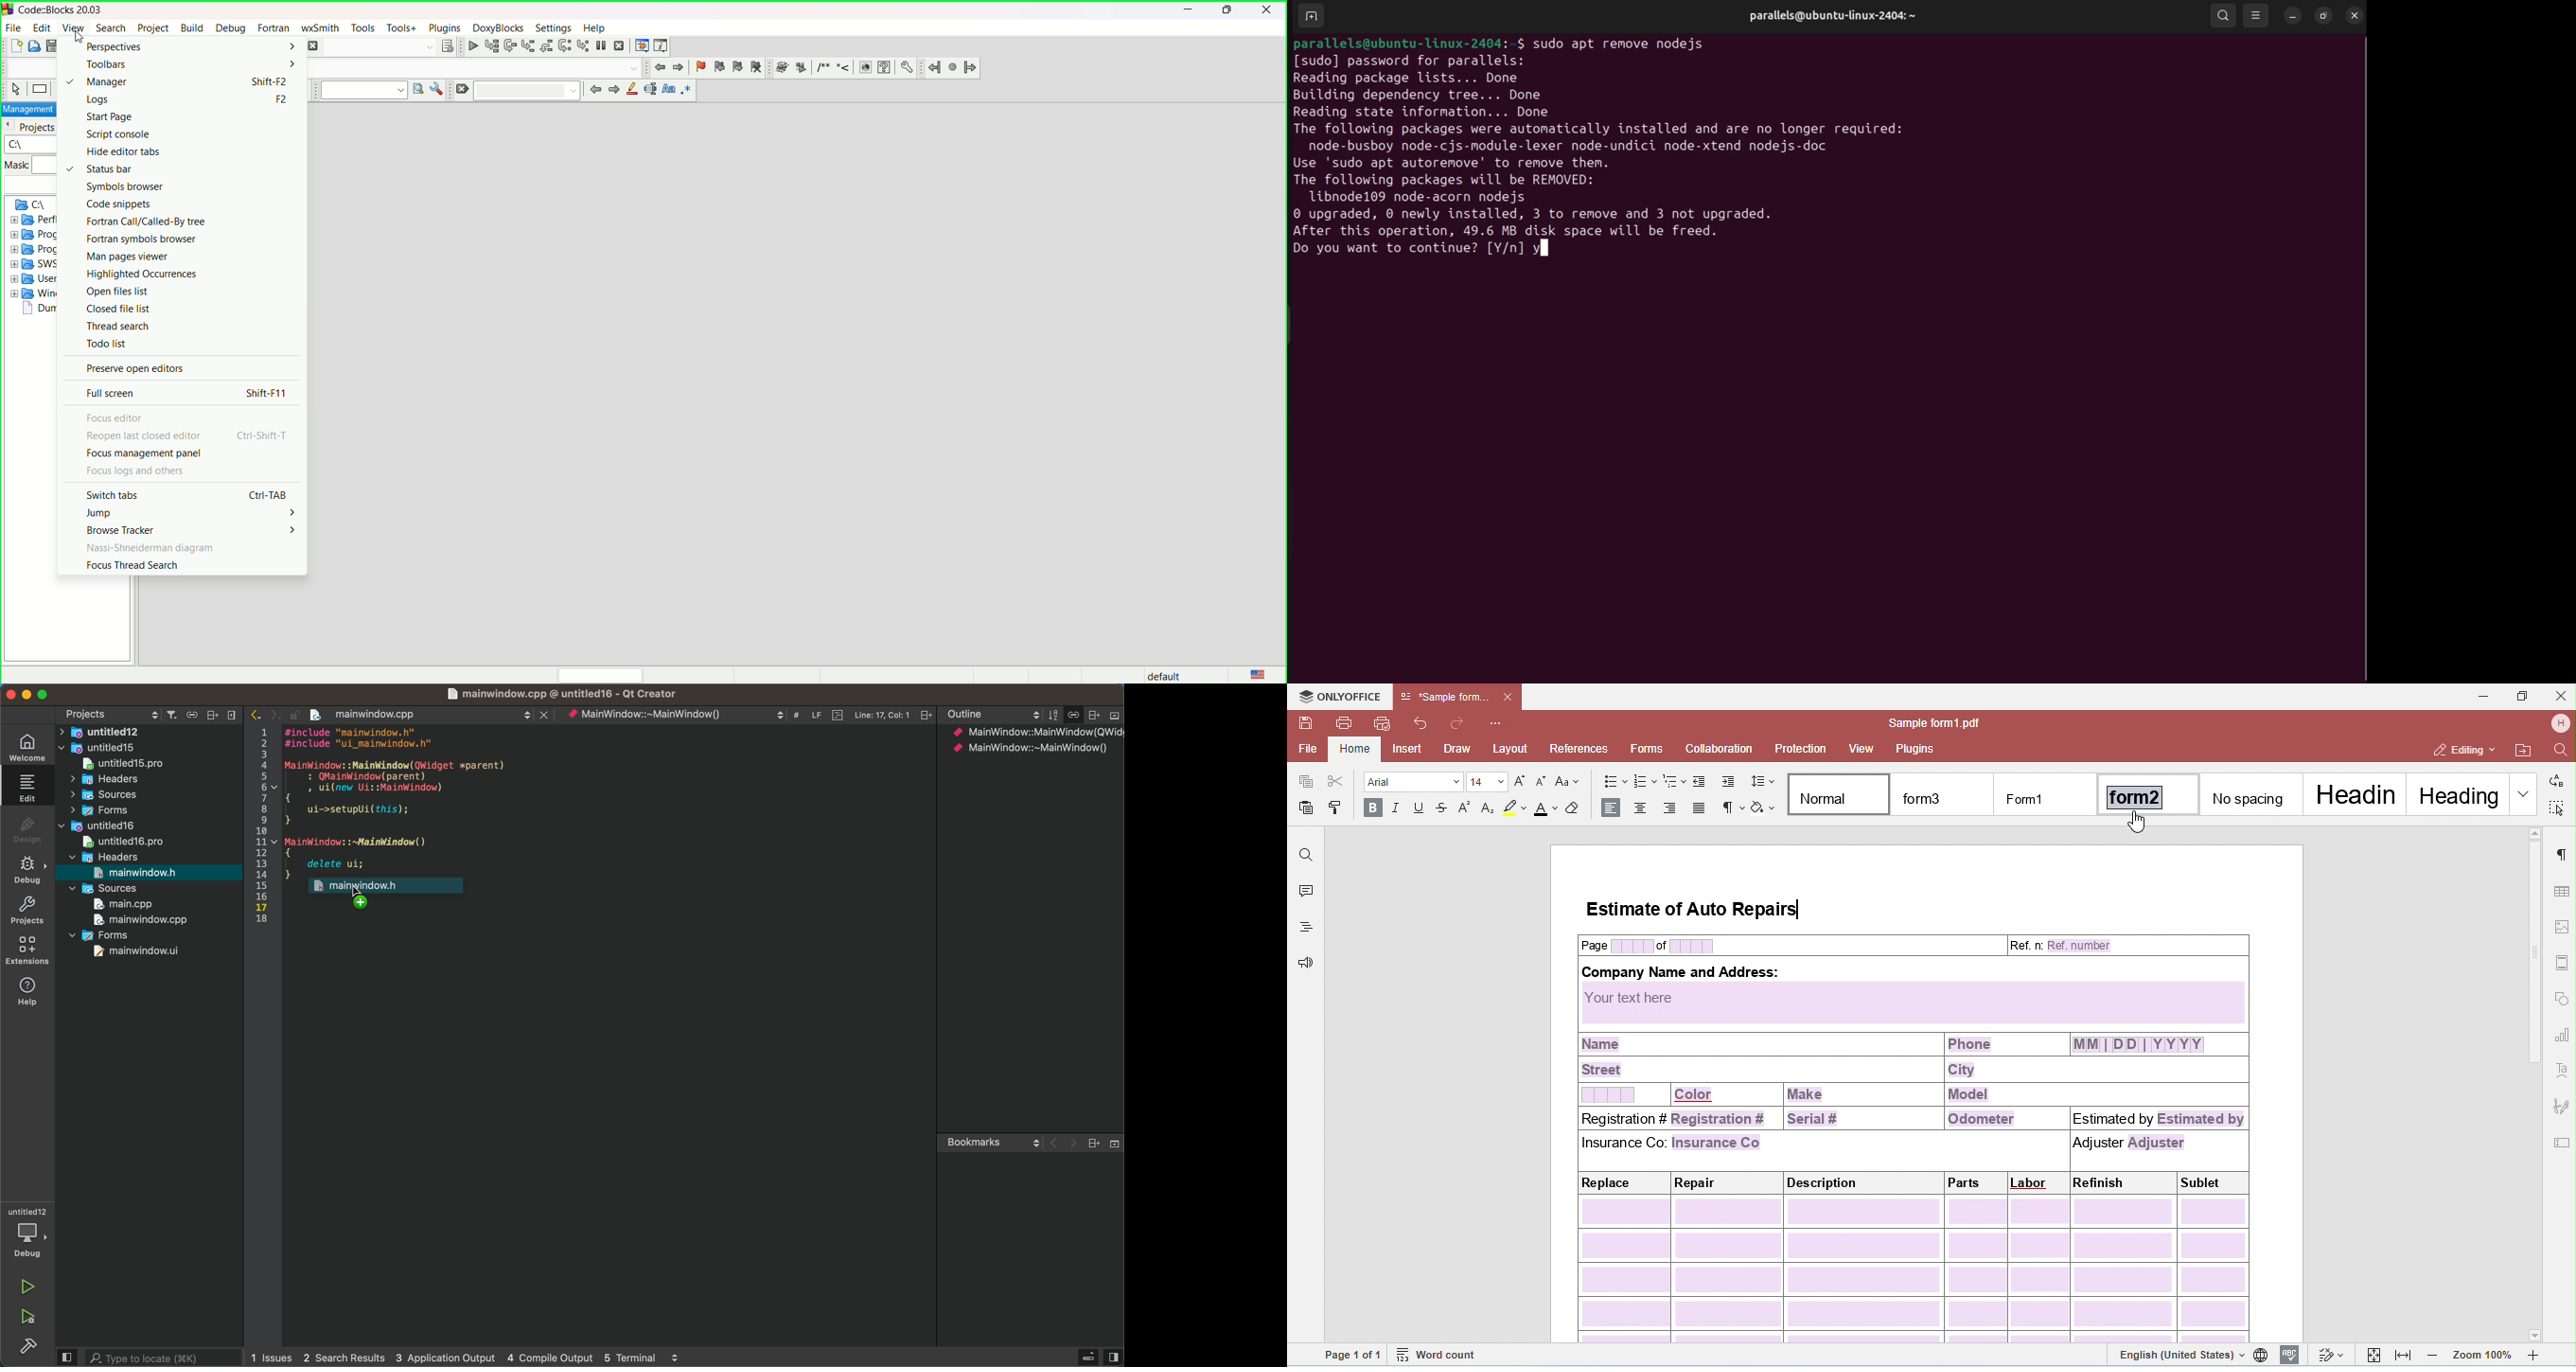  I want to click on toggle bookmark, so click(699, 65).